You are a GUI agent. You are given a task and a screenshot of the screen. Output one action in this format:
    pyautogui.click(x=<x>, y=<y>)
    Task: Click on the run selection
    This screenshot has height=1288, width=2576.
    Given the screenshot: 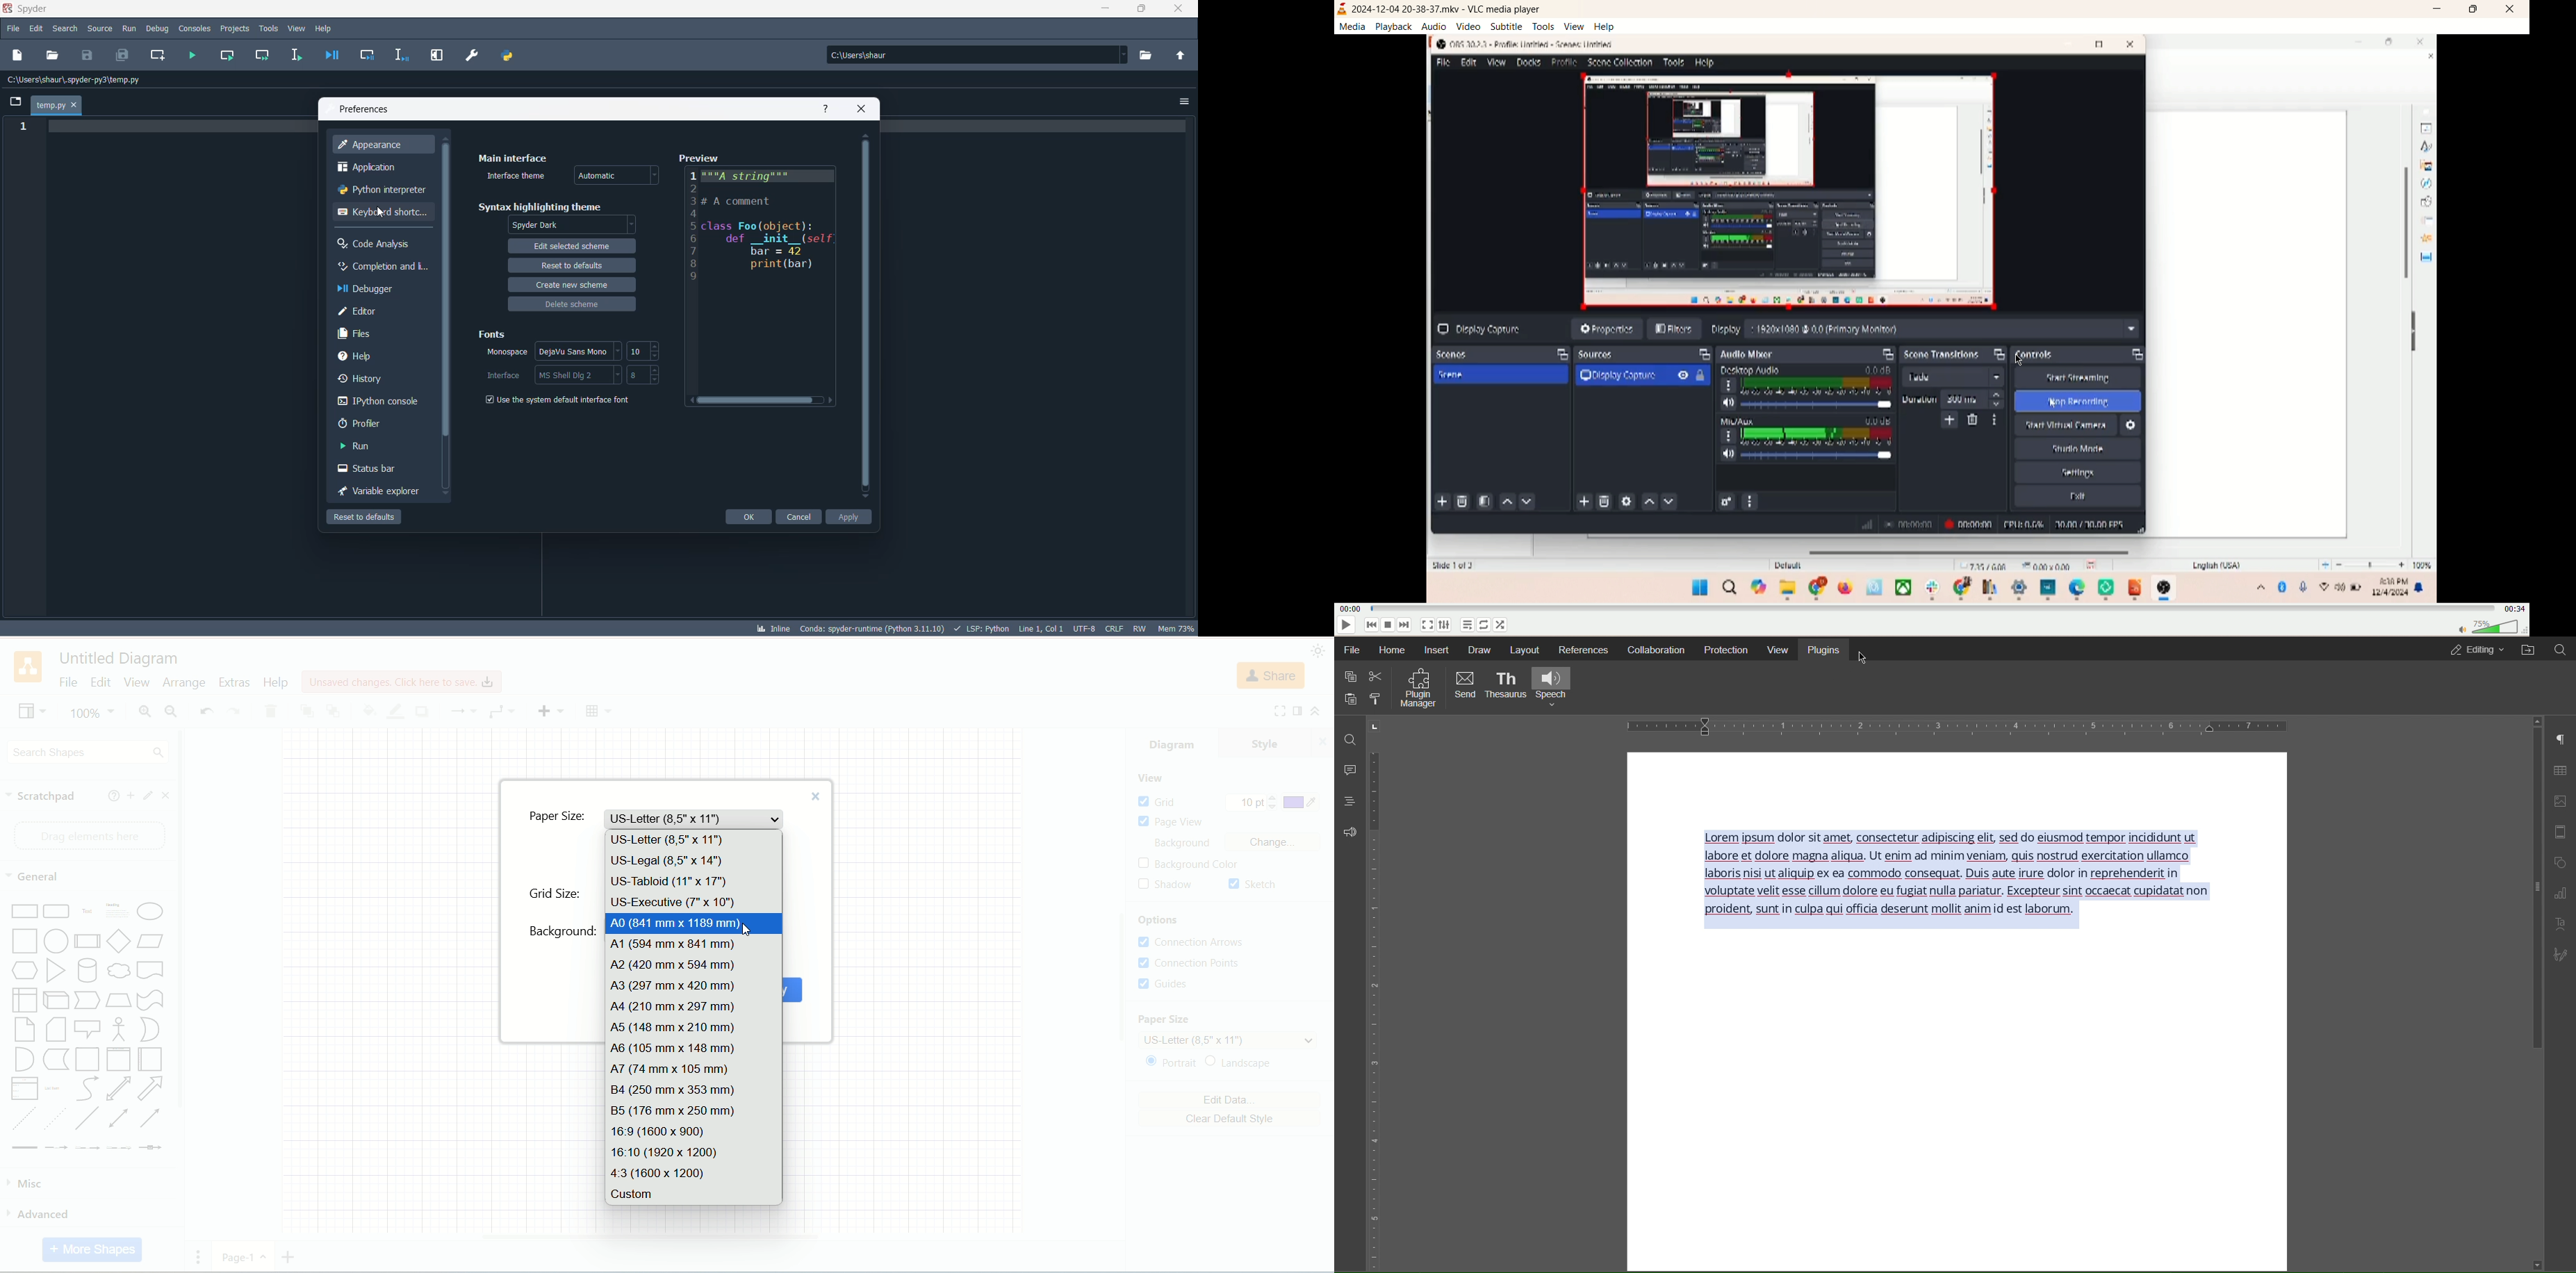 What is the action you would take?
    pyautogui.click(x=295, y=54)
    